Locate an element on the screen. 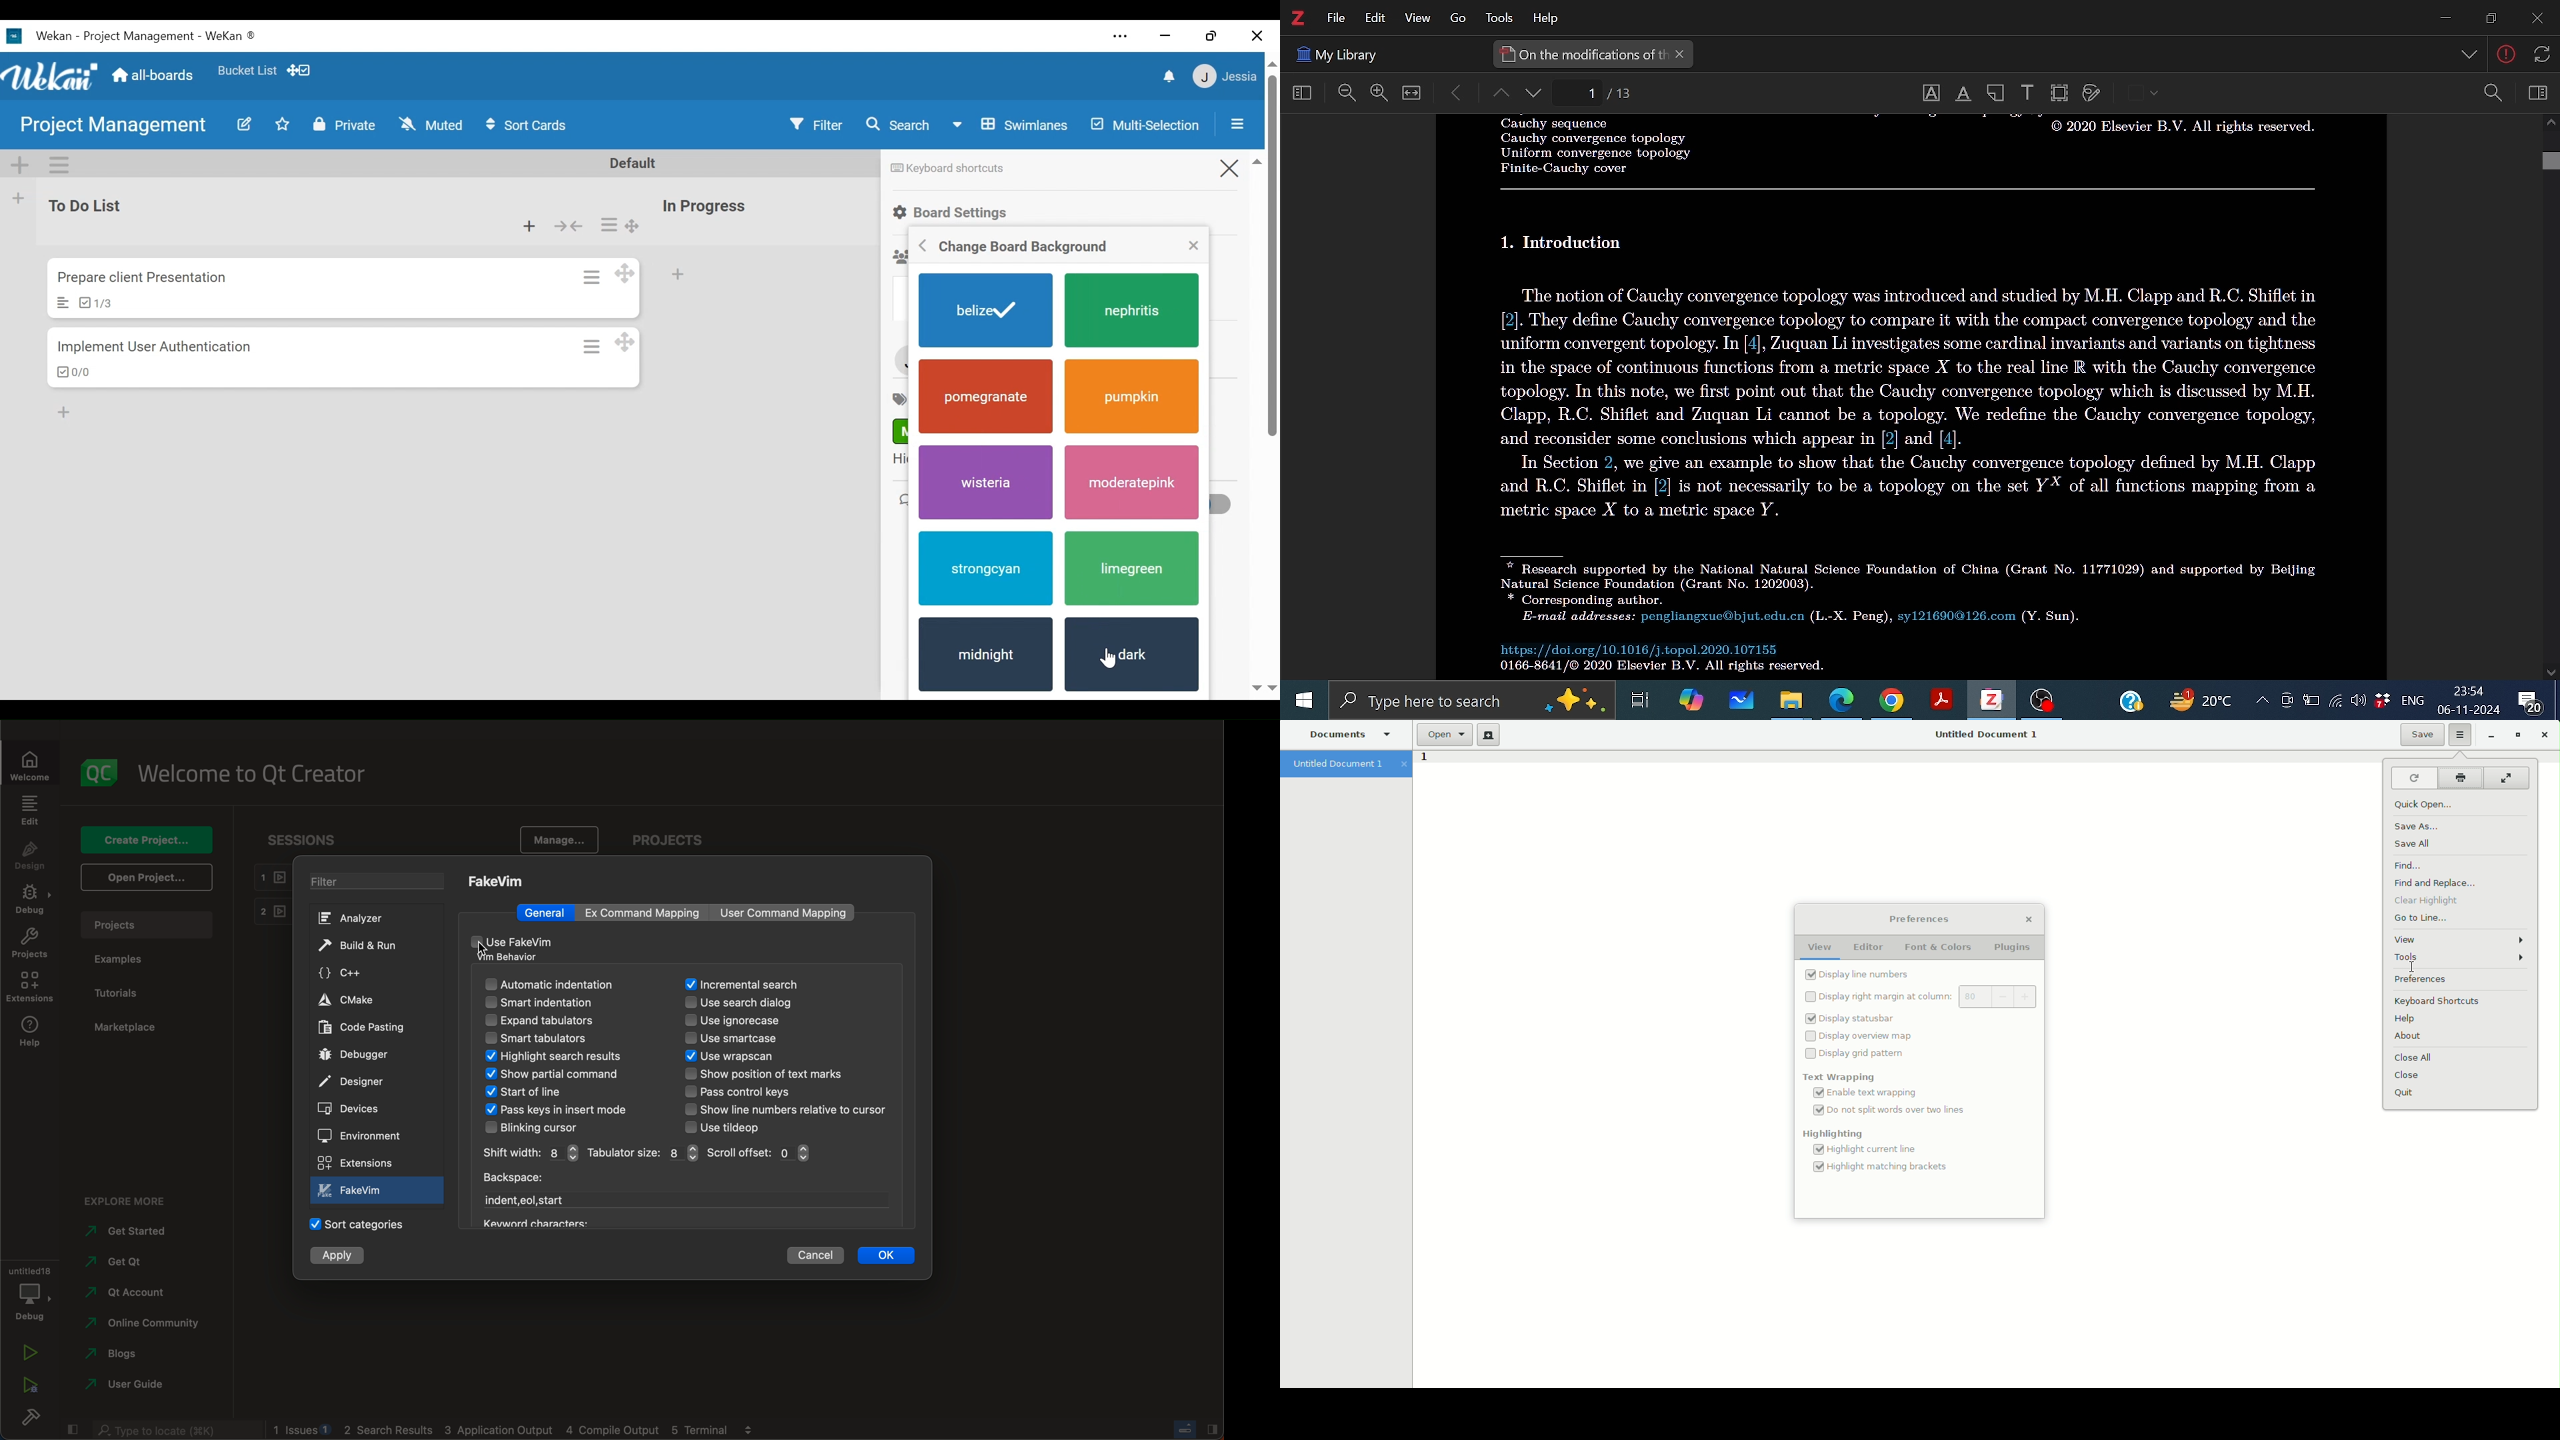 The image size is (2576, 1456). scroll is located at coordinates (760, 1153).